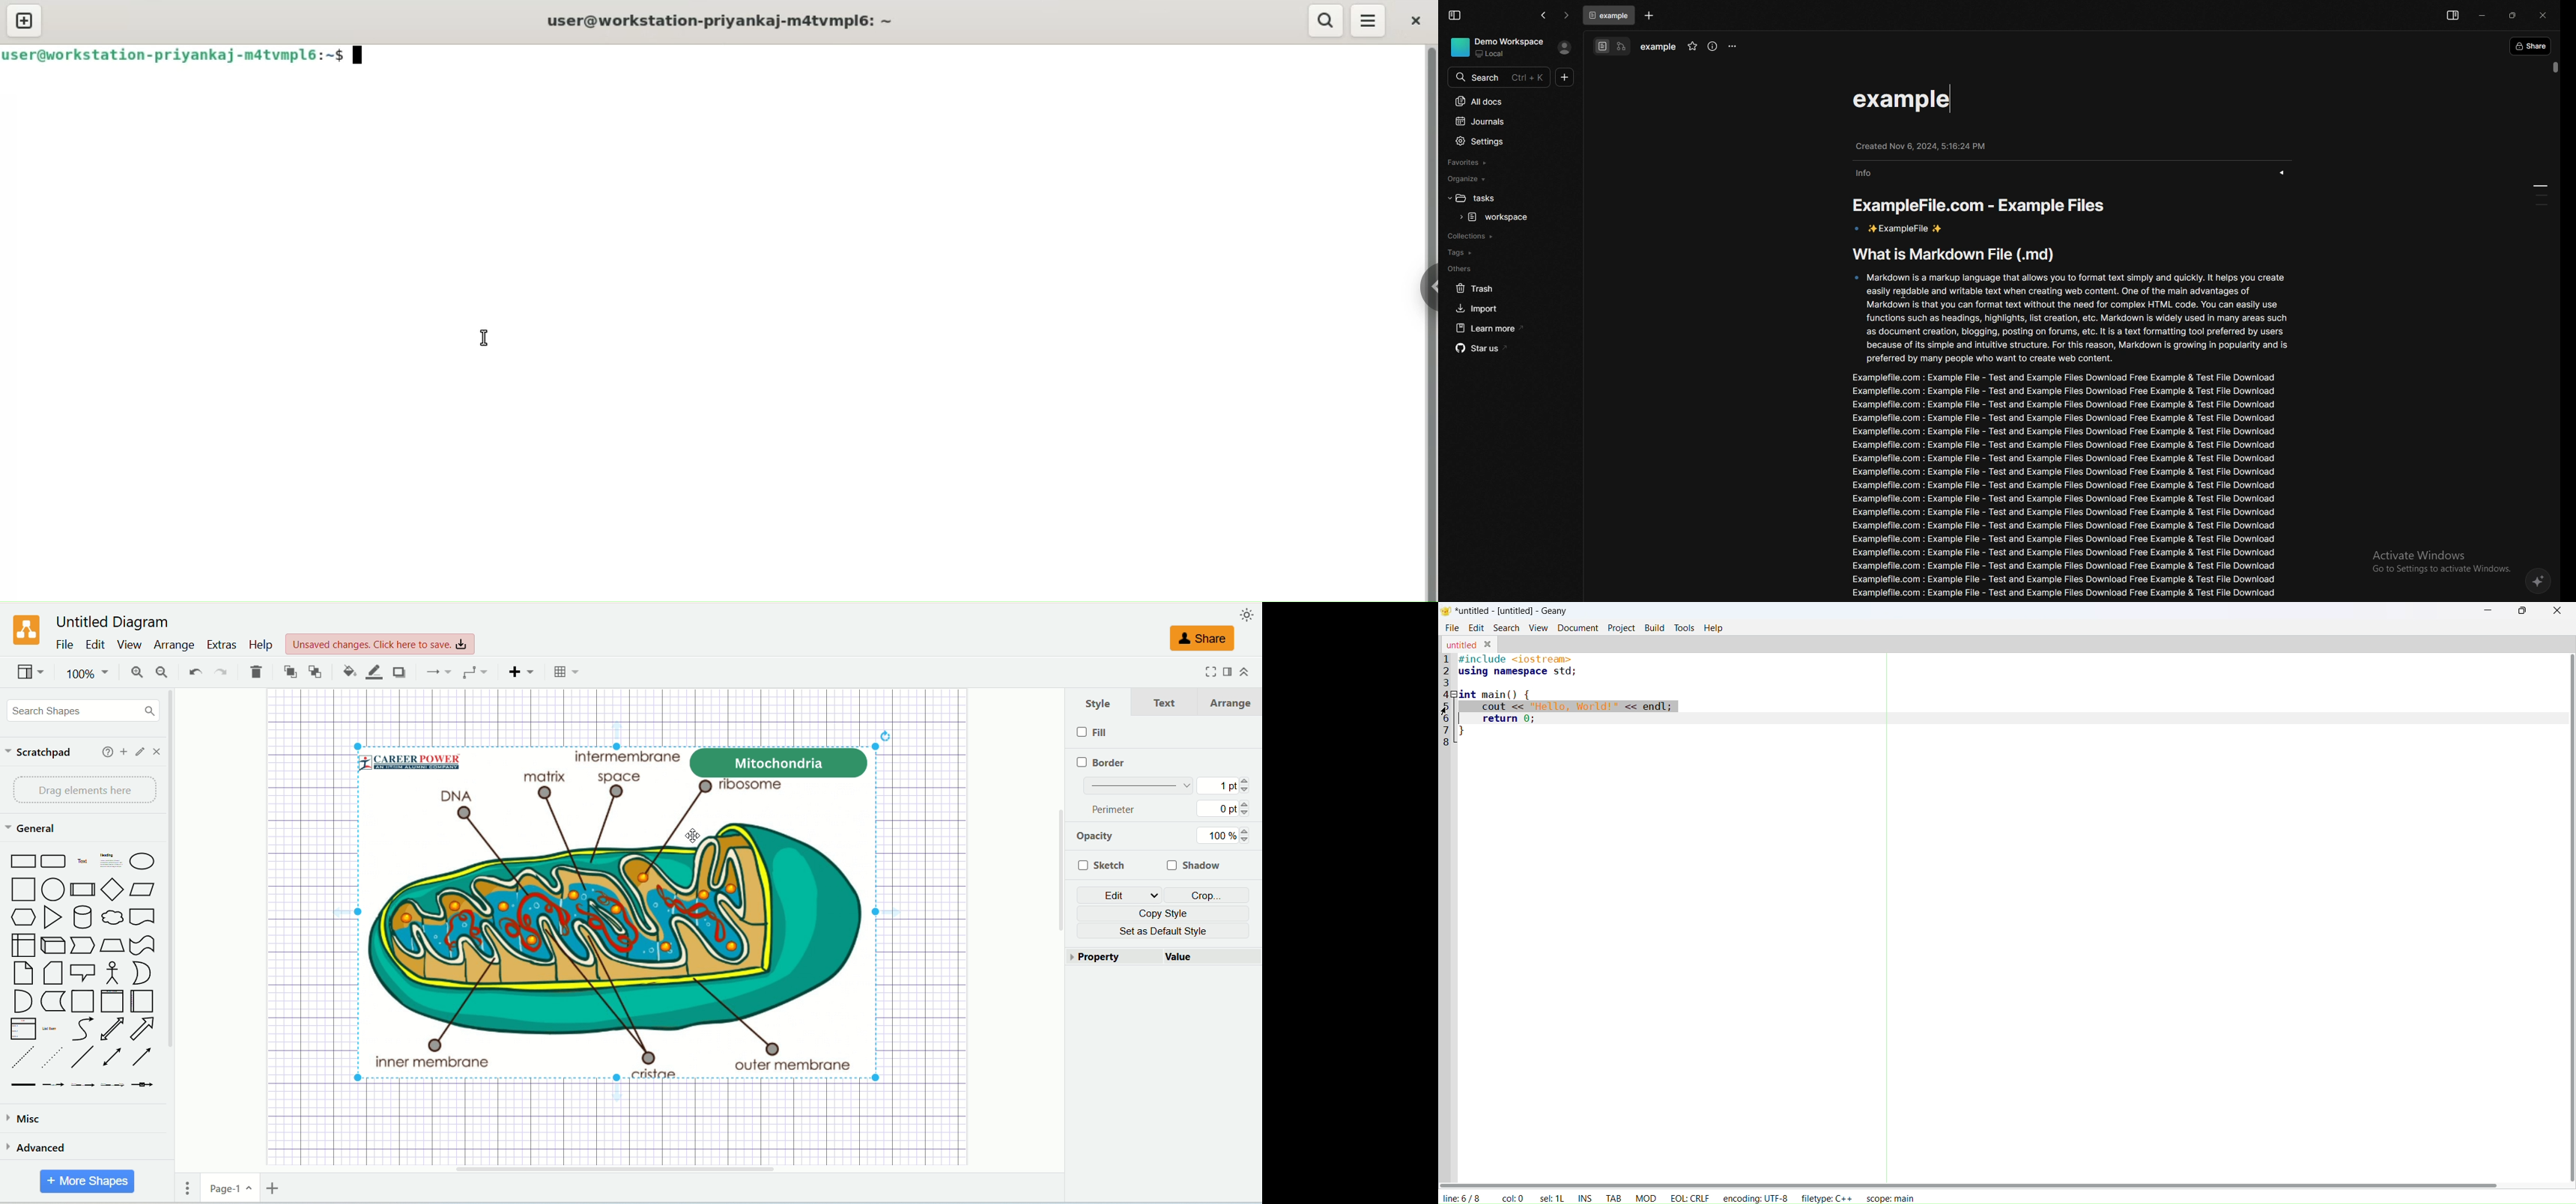  I want to click on Unsaved changes. Click here to save., so click(378, 643).